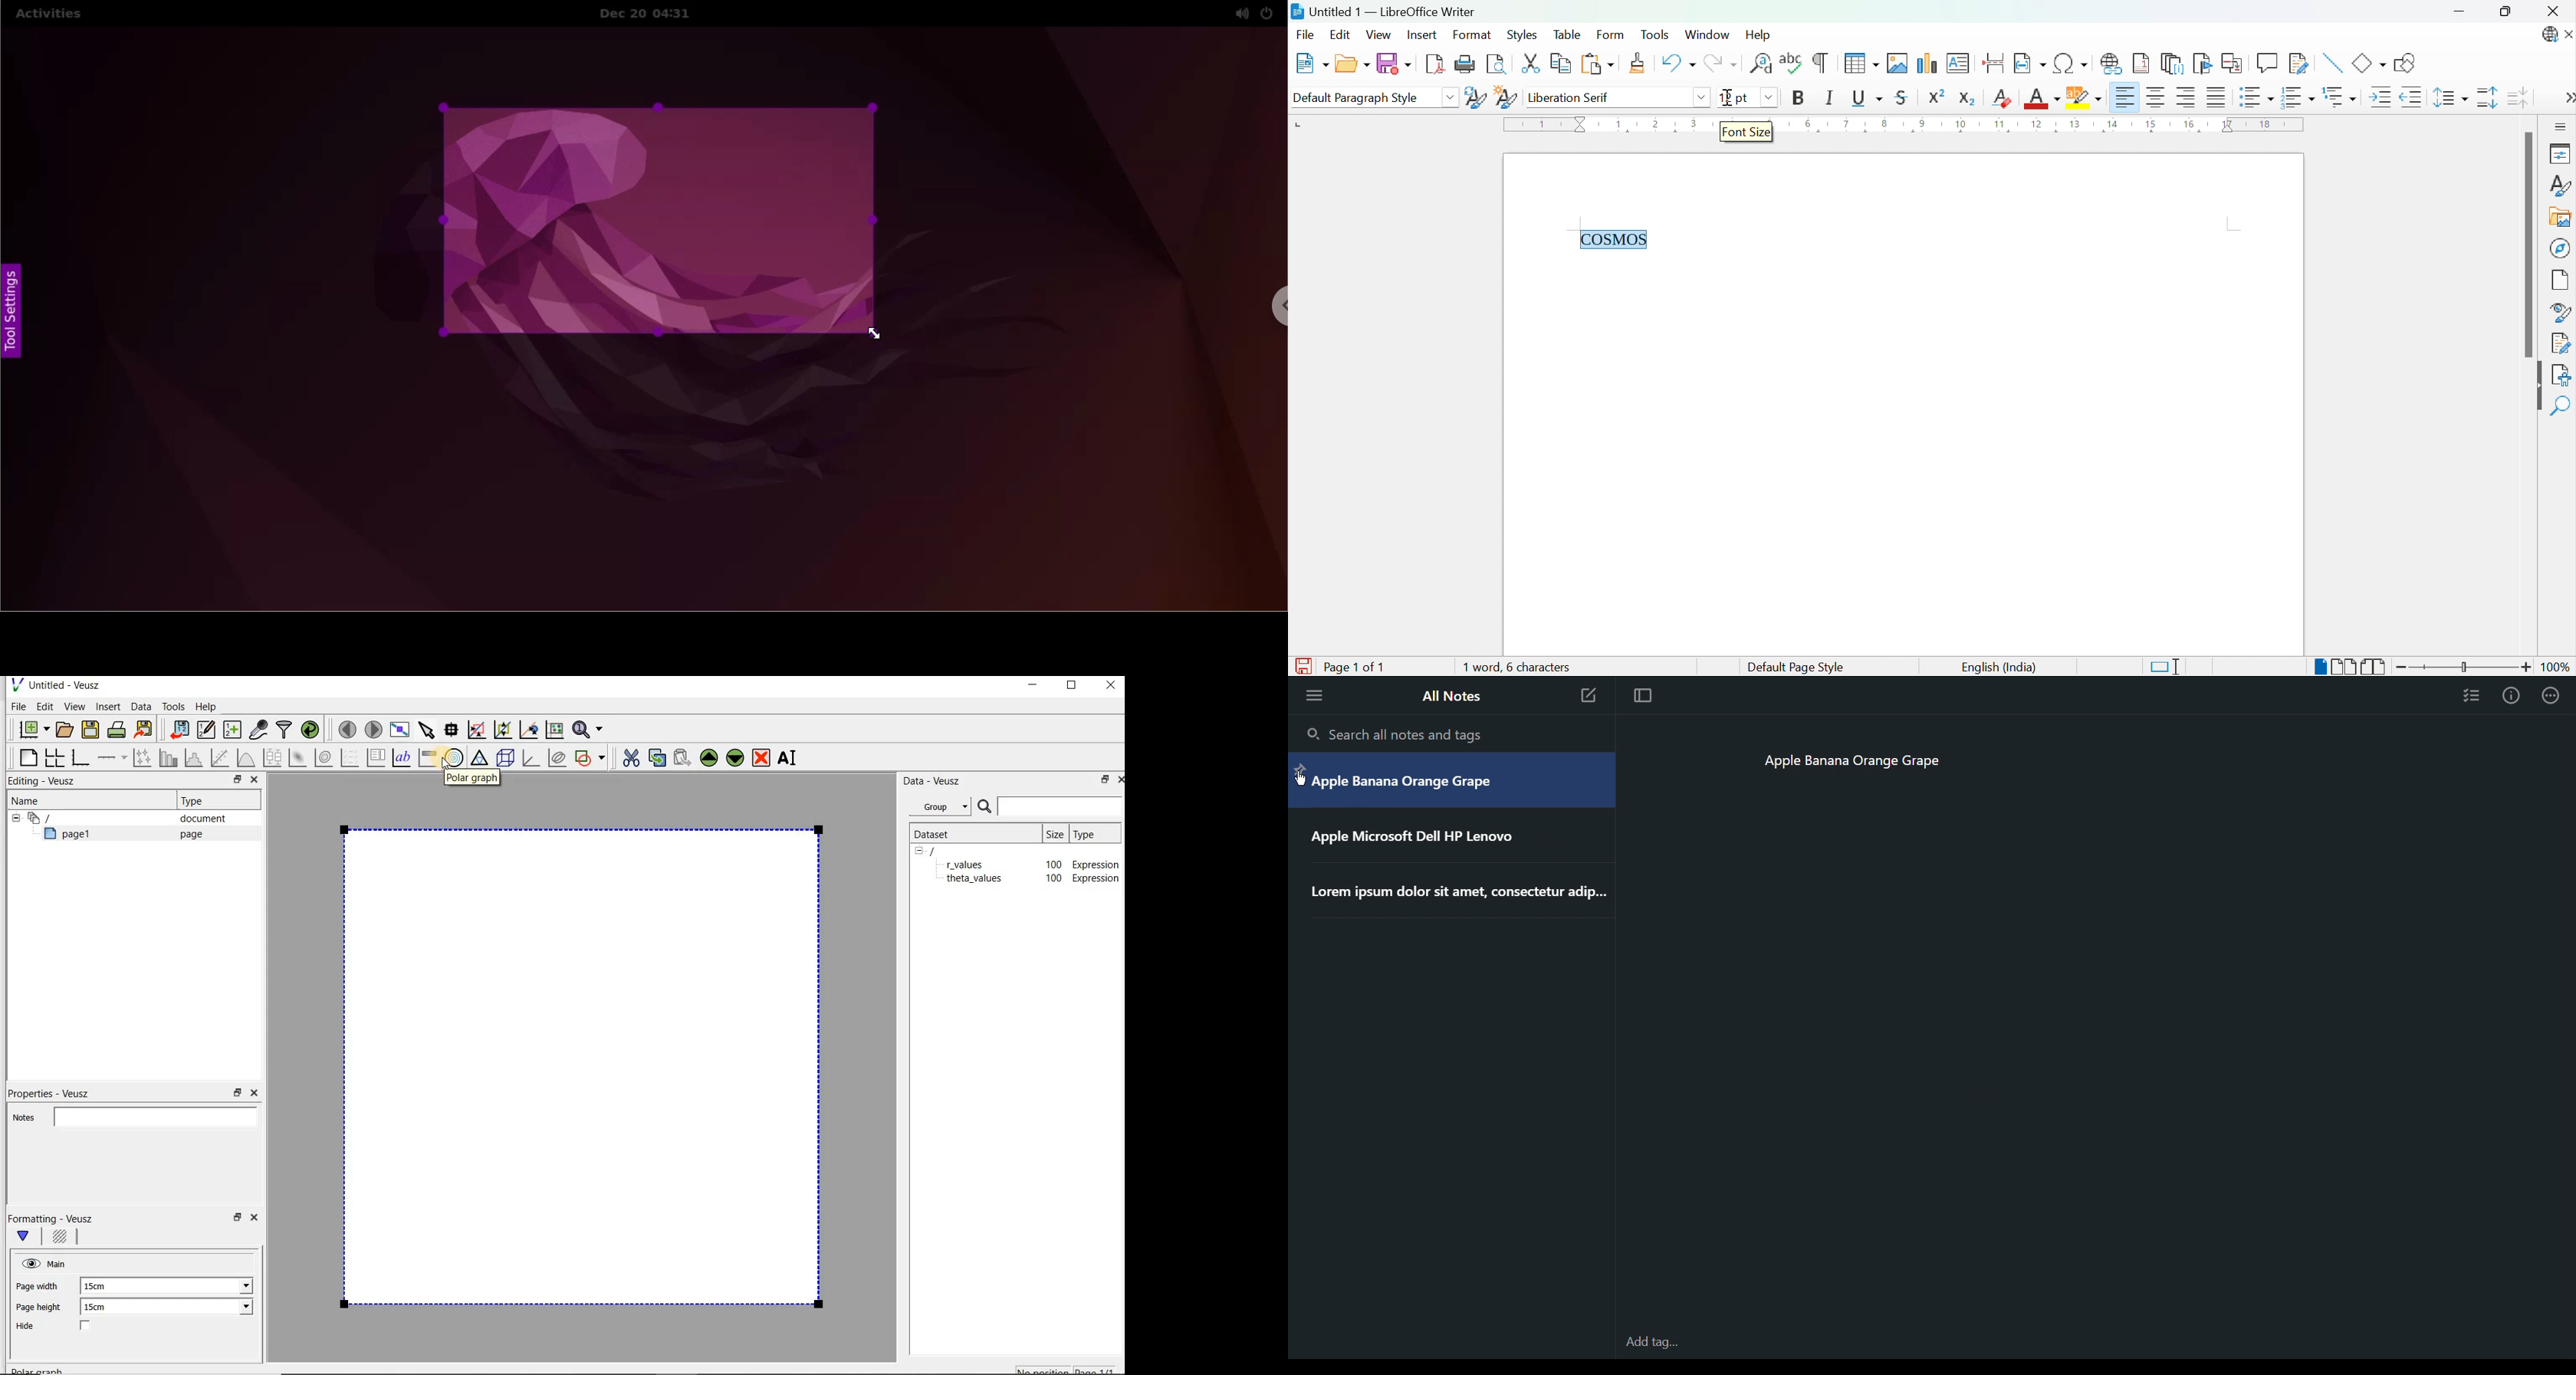 The width and height of the screenshot is (2576, 1400). Describe the element at coordinates (532, 759) in the screenshot. I see `3d graph` at that location.